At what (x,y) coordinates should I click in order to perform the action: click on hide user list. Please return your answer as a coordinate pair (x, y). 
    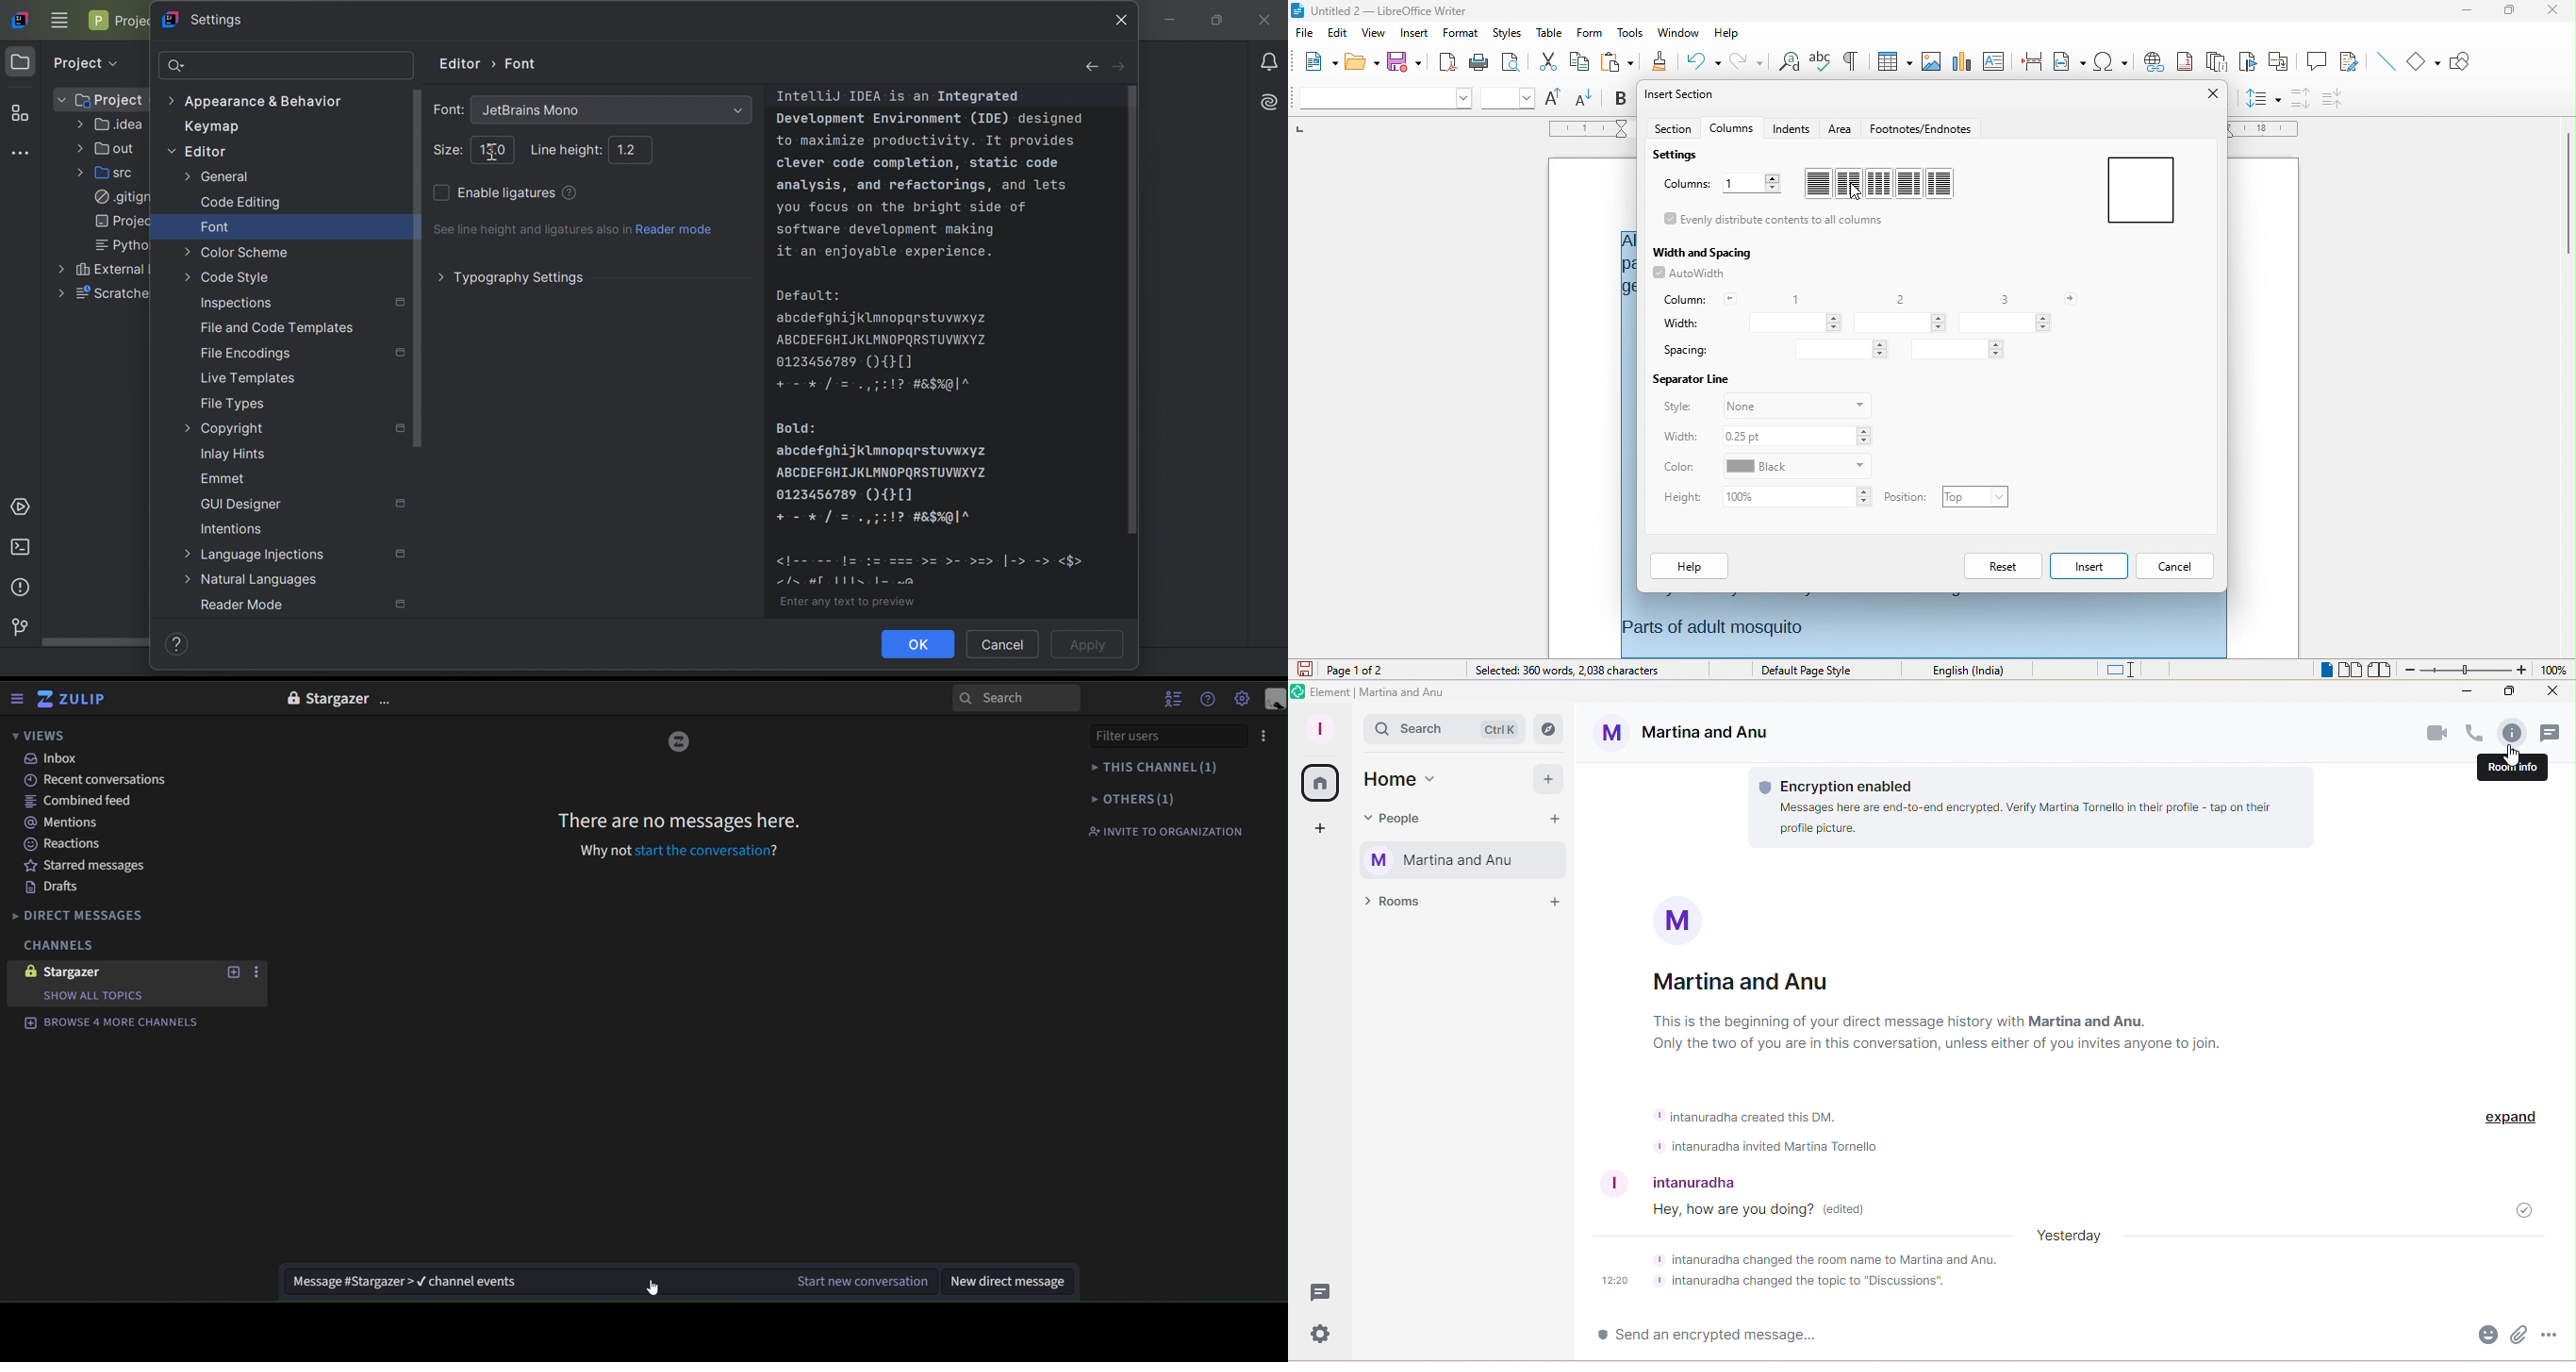
    Looking at the image, I should click on (1173, 697).